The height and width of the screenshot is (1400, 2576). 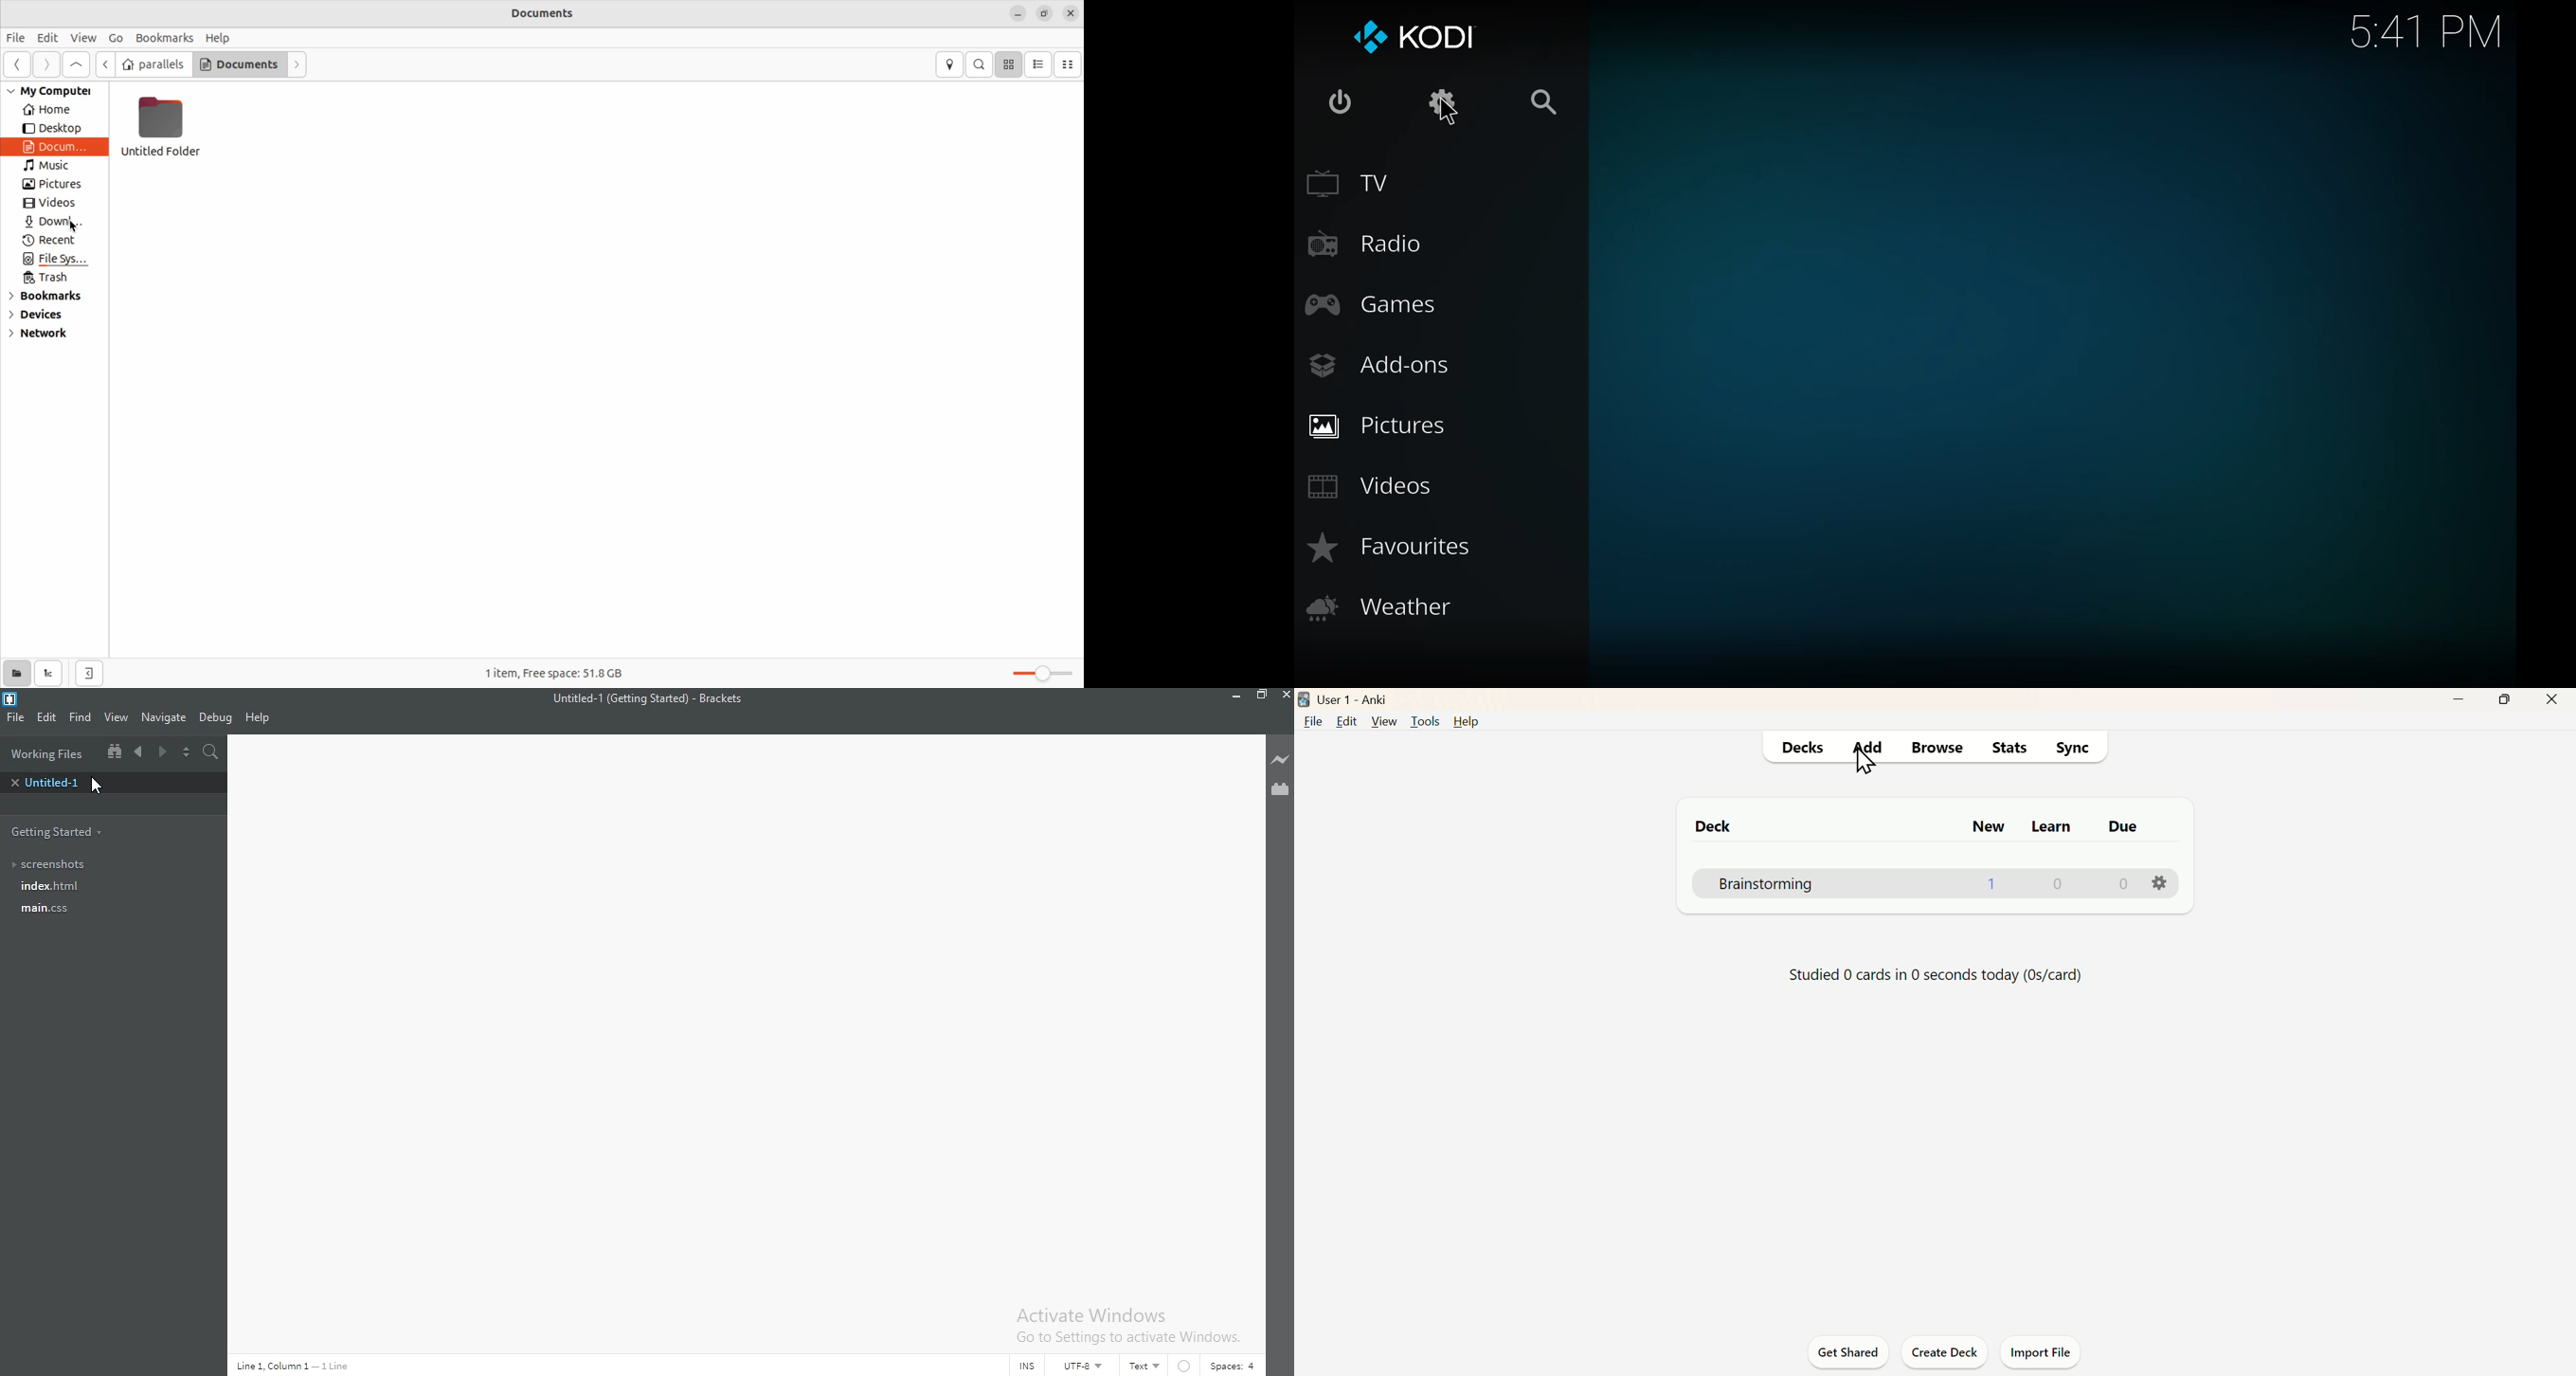 What do you see at coordinates (1415, 36) in the screenshot?
I see `kodi` at bounding box center [1415, 36].